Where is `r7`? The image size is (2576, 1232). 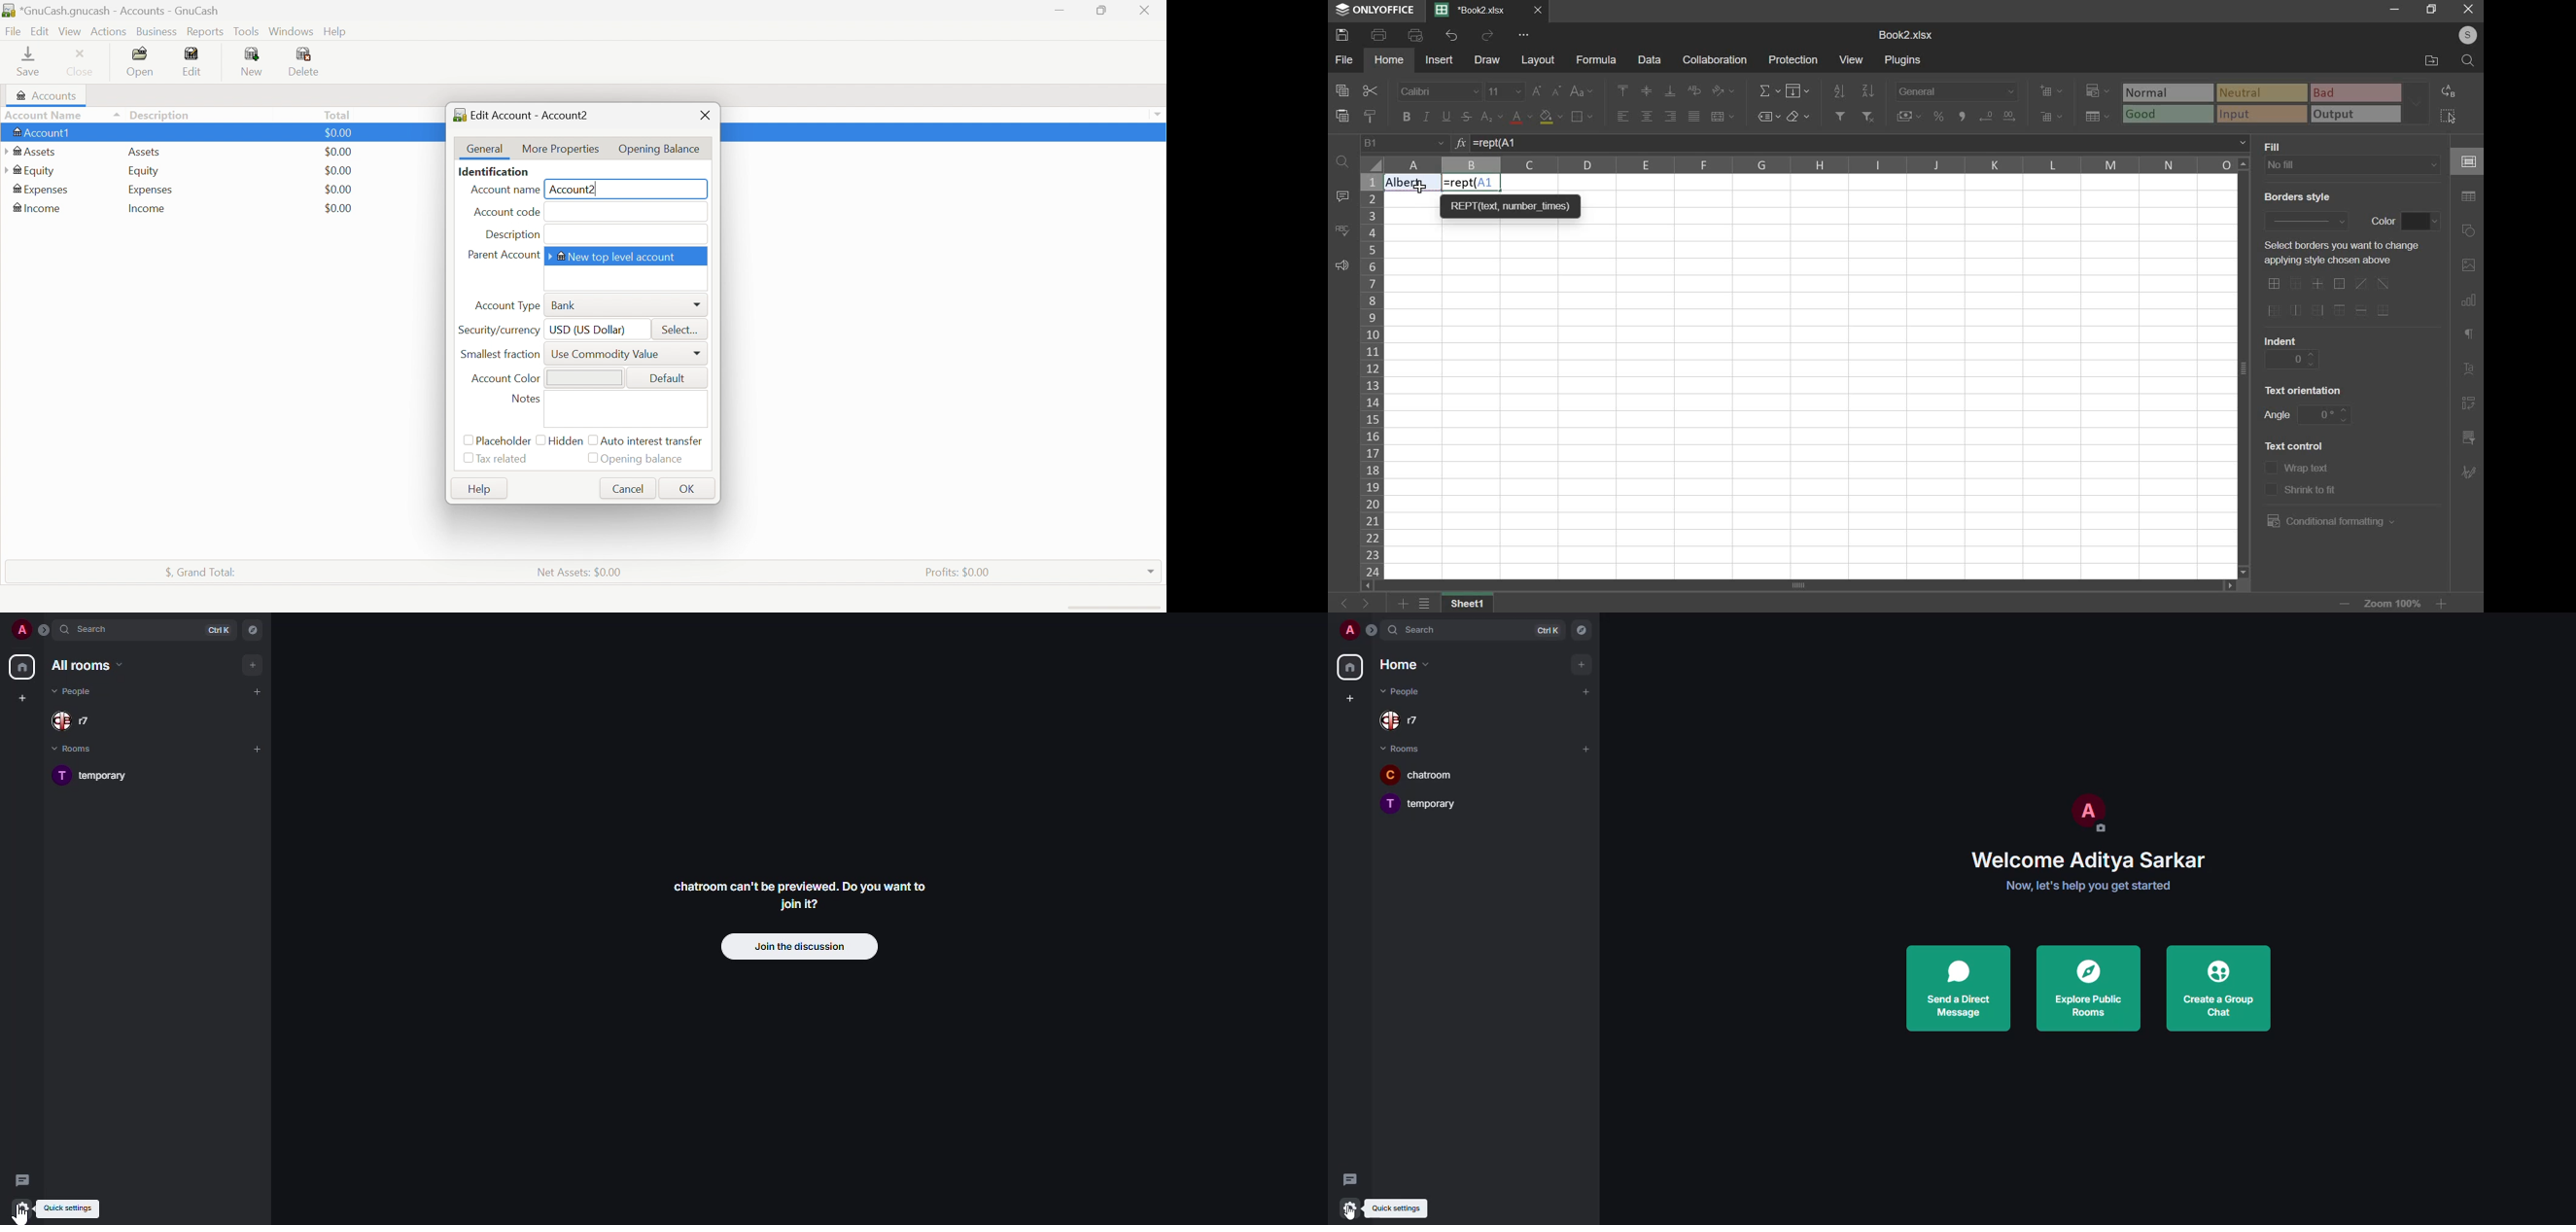 r7 is located at coordinates (1407, 722).